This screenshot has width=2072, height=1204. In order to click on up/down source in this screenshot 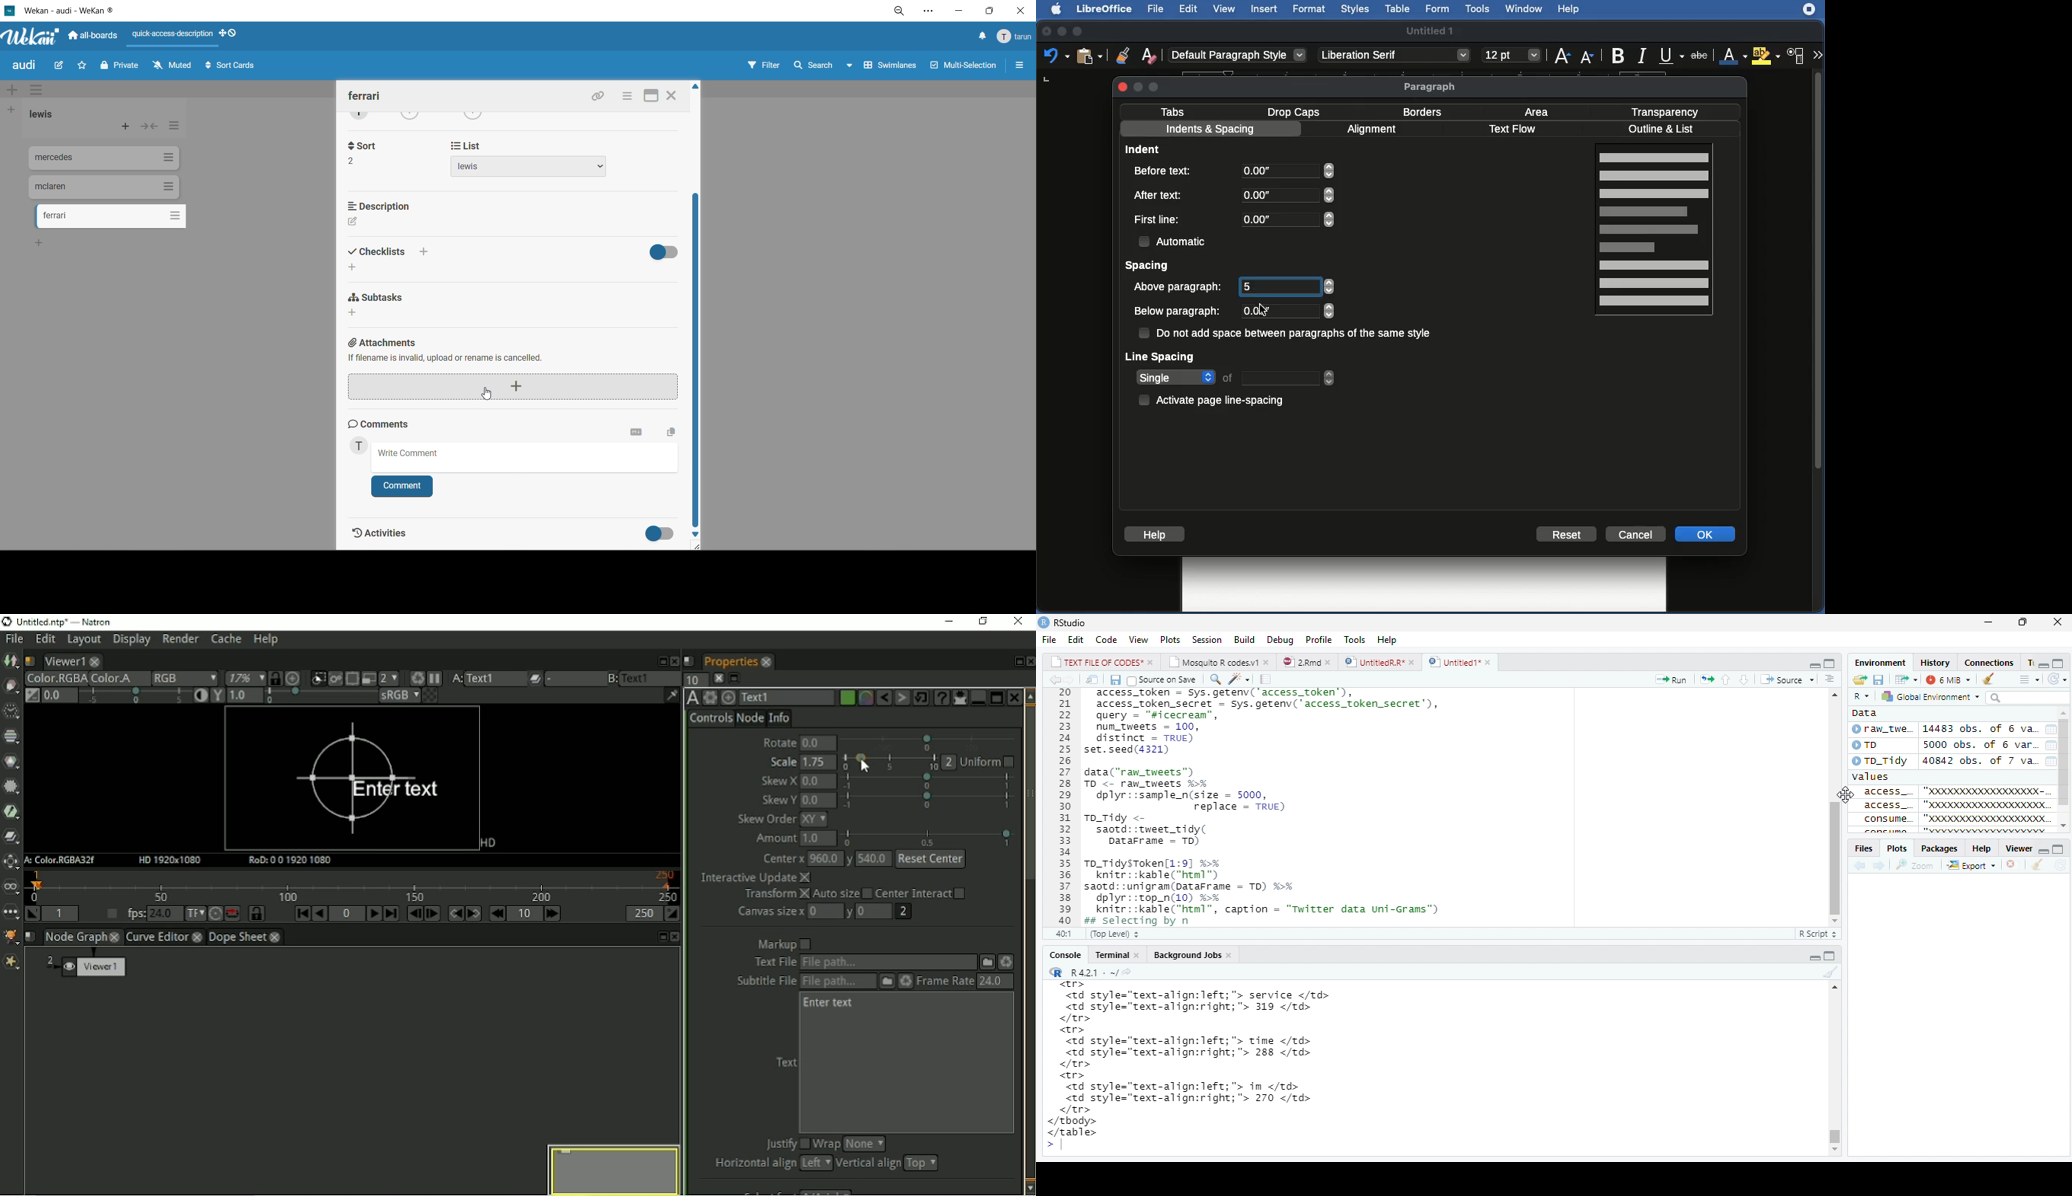, I will do `click(1744, 679)`.